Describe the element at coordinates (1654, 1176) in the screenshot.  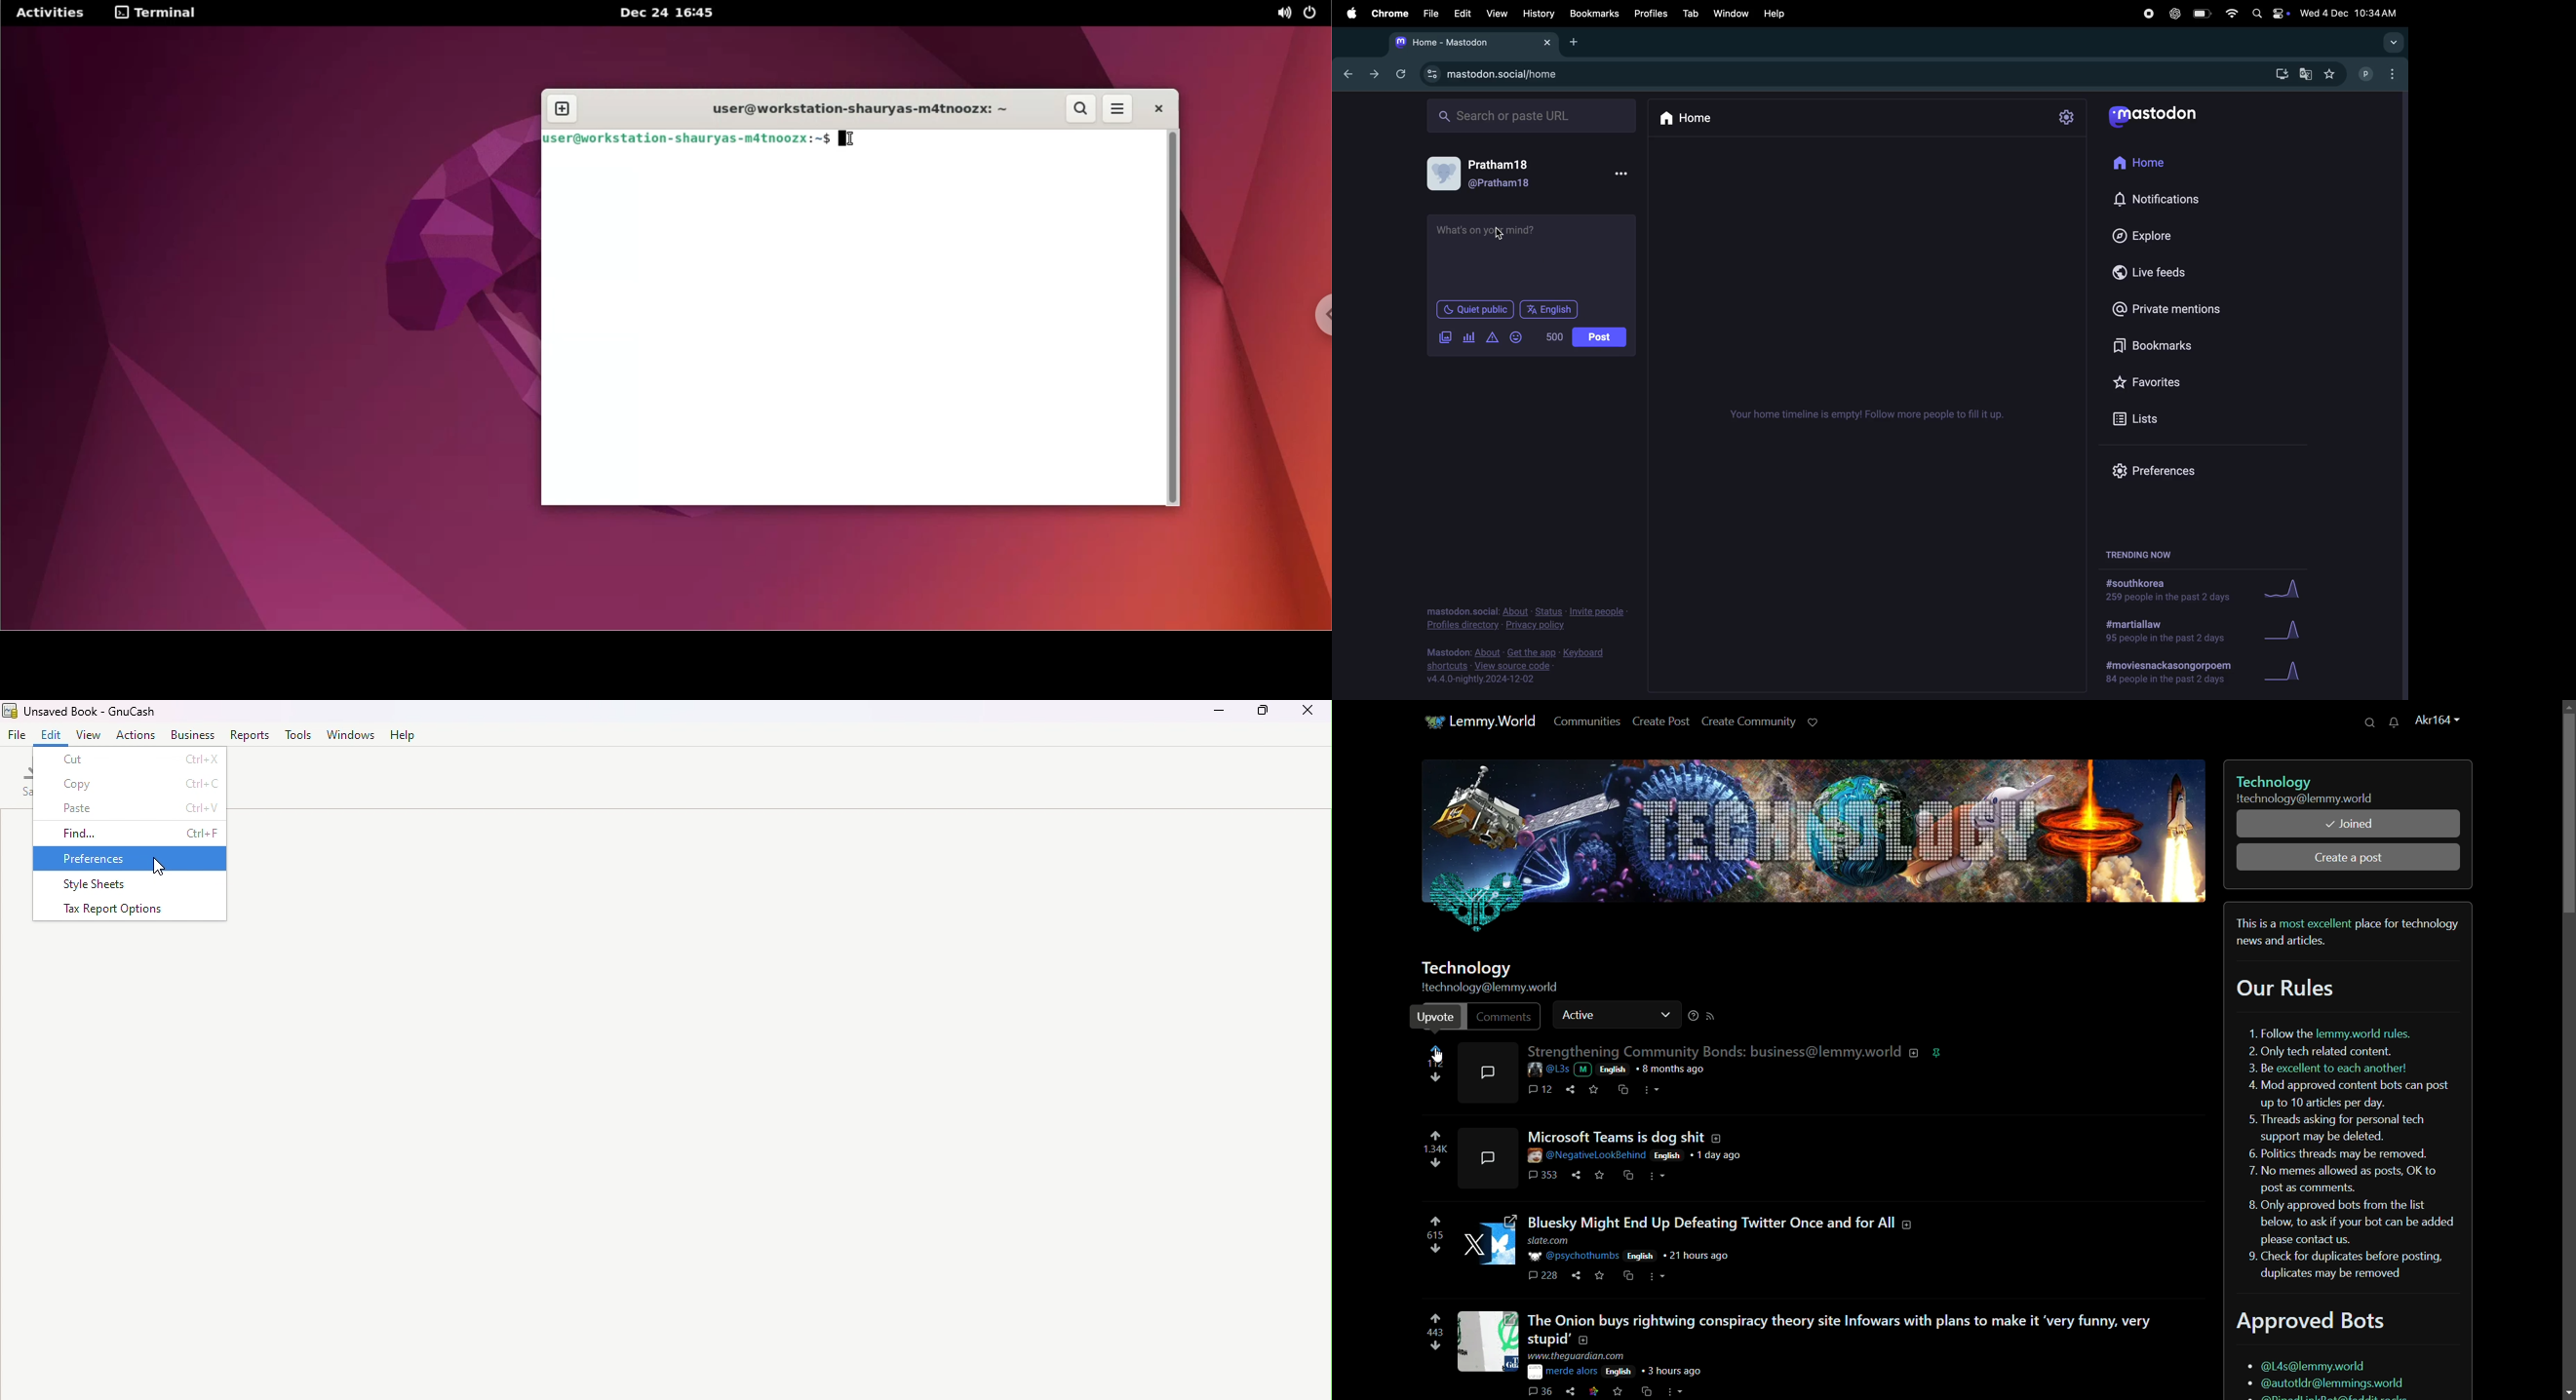
I see `more` at that location.